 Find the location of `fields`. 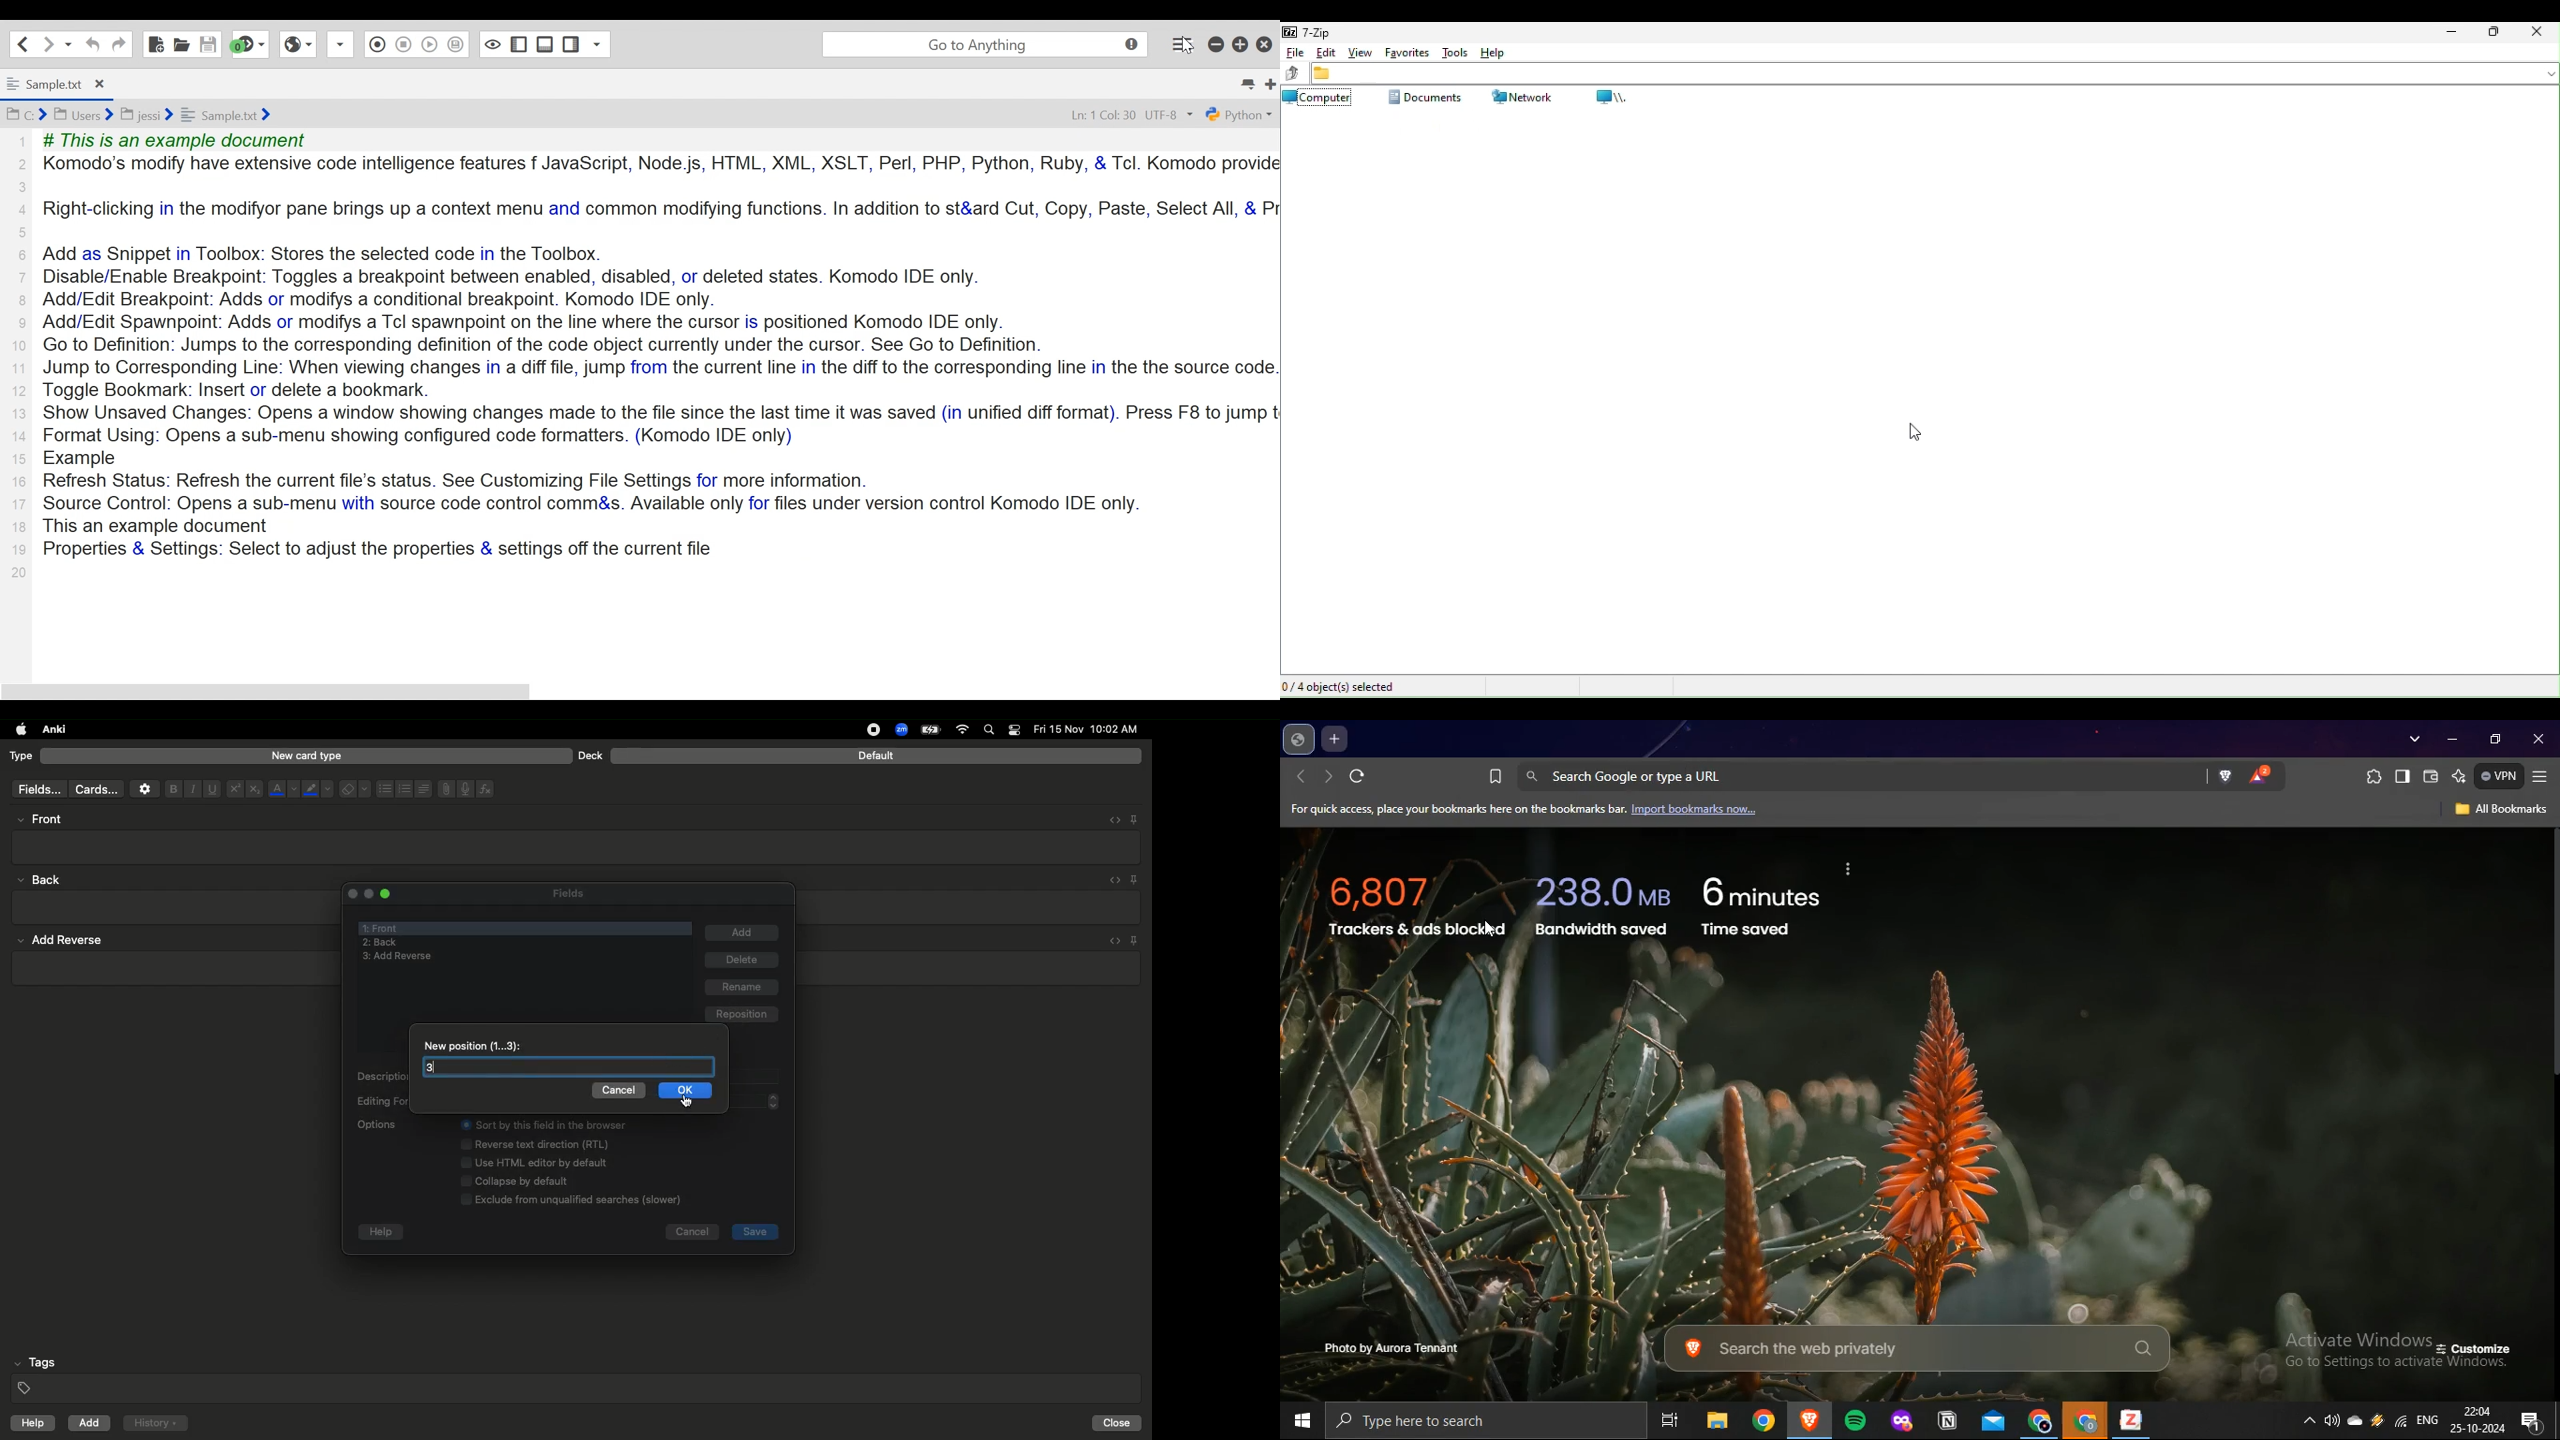

fields is located at coordinates (35, 790).